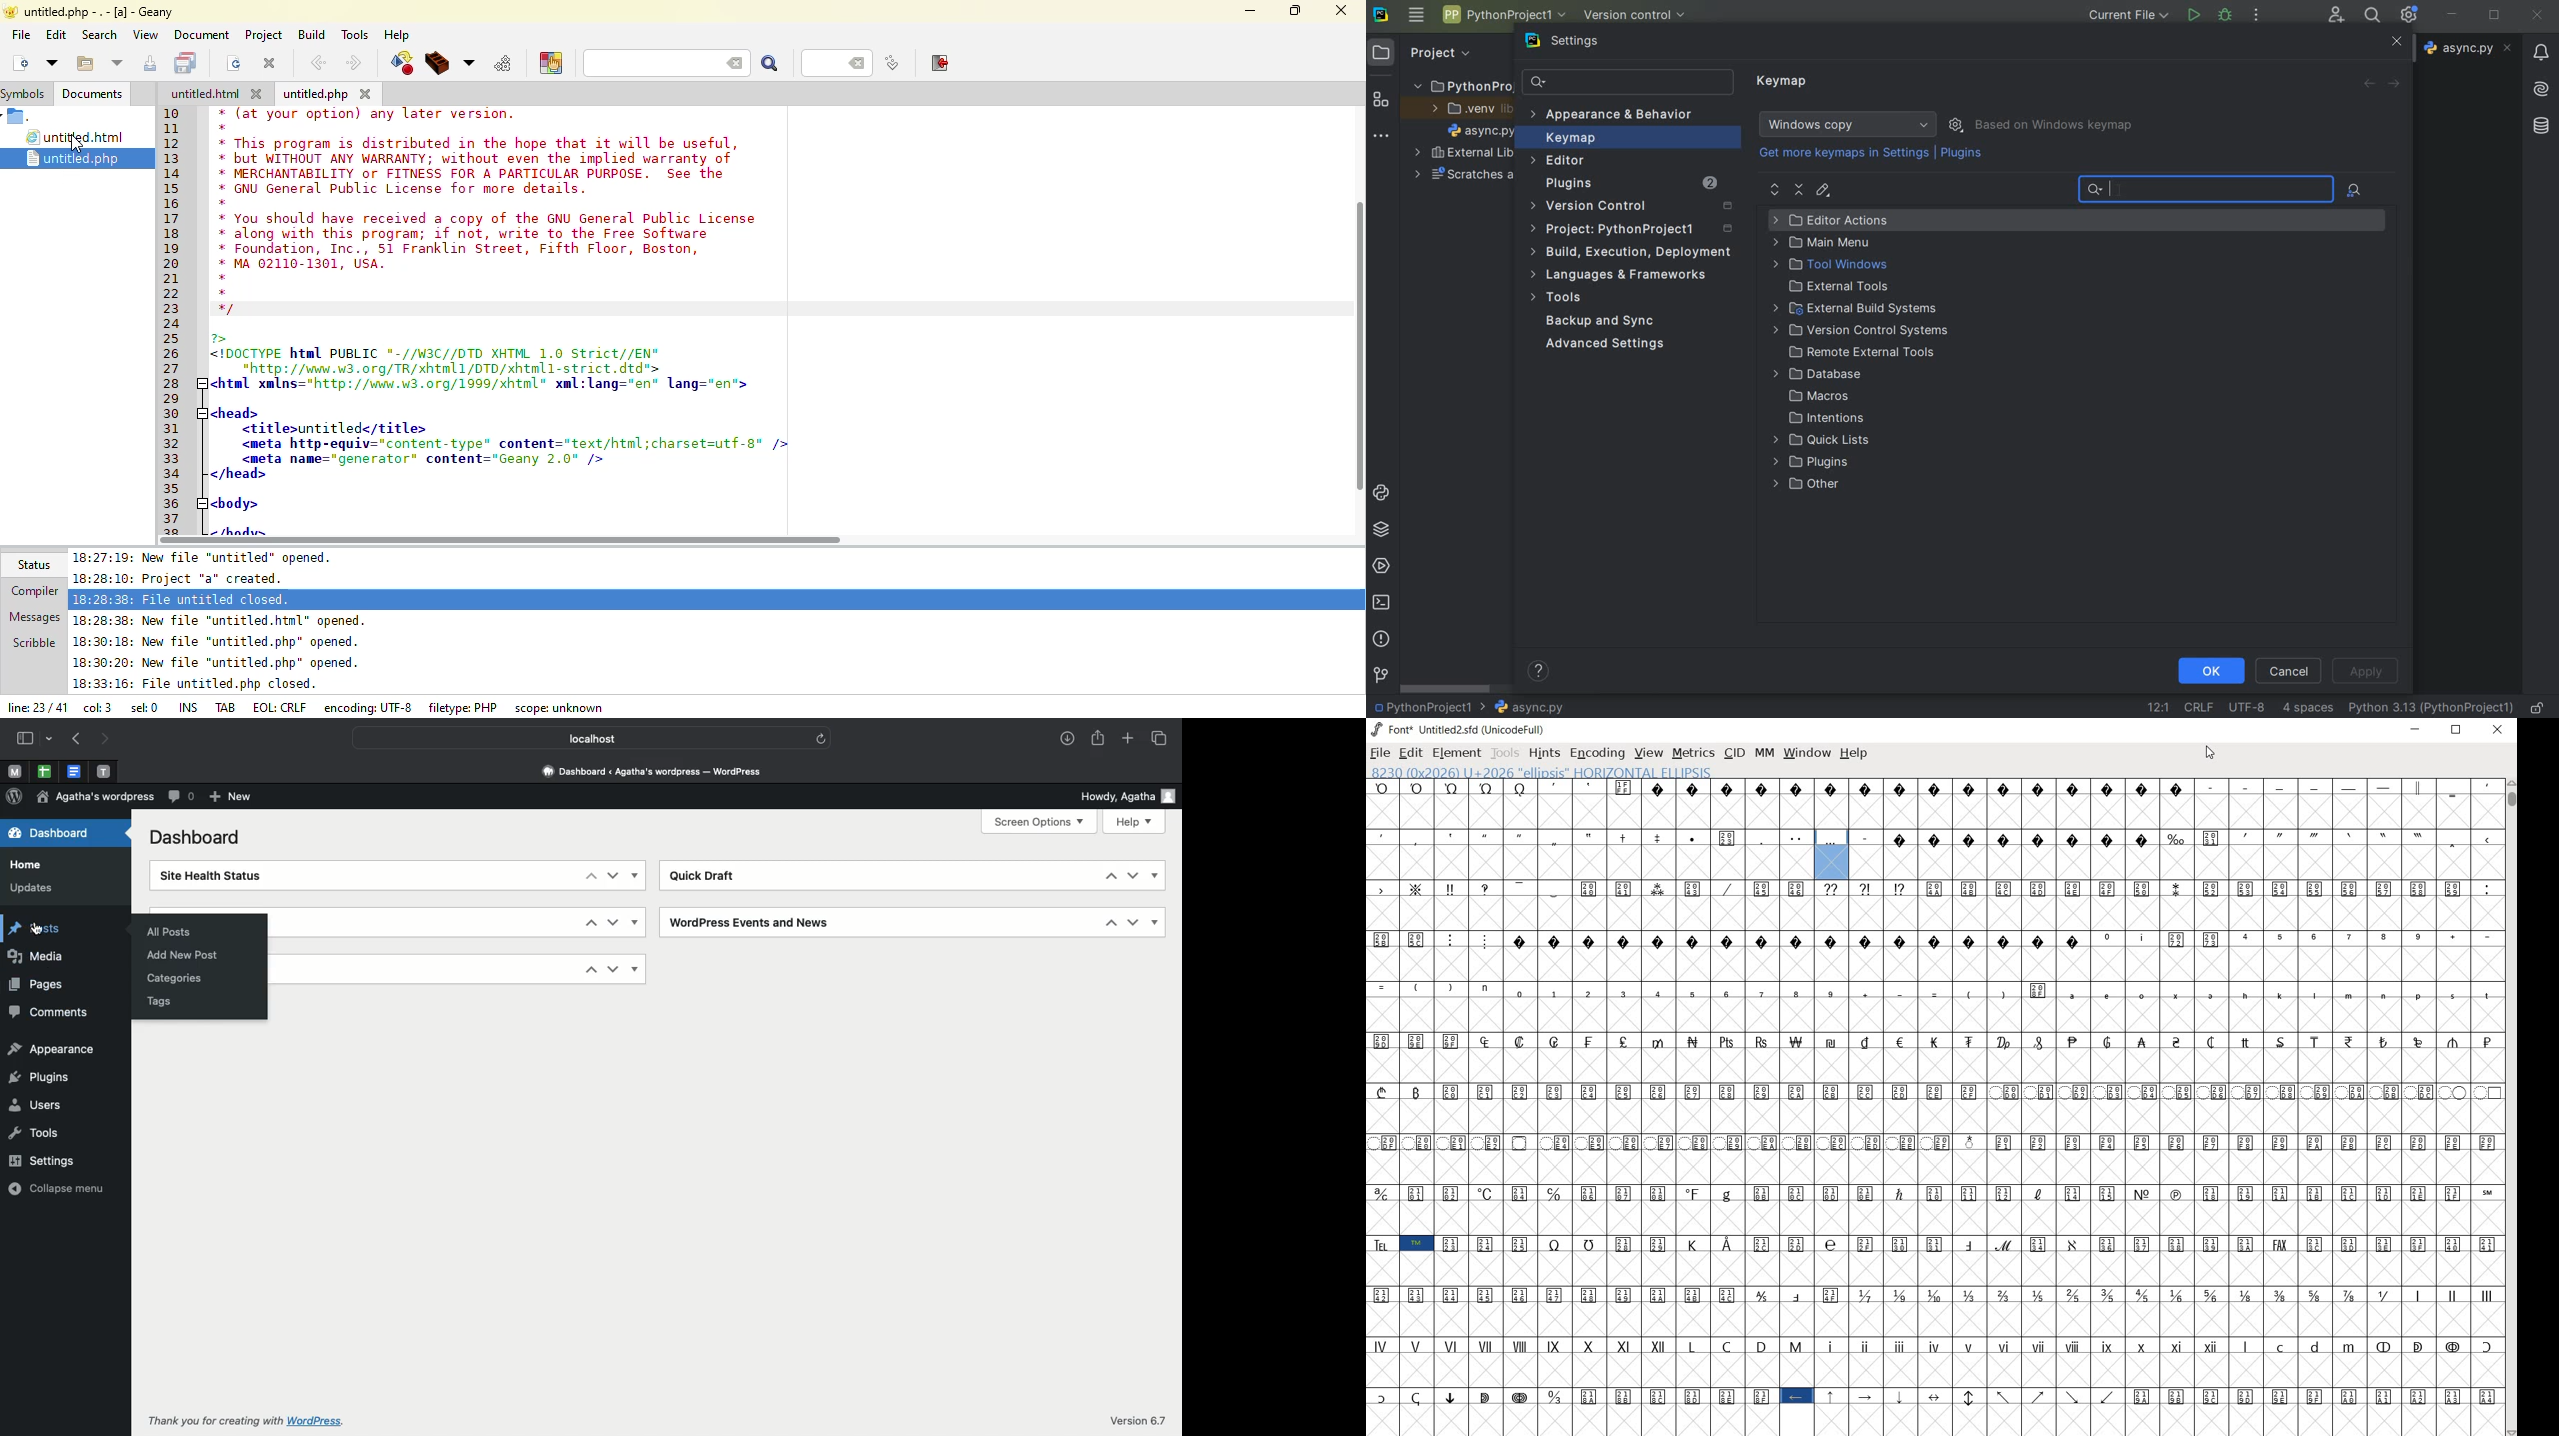  What do you see at coordinates (1067, 739) in the screenshot?
I see `Downloads` at bounding box center [1067, 739].